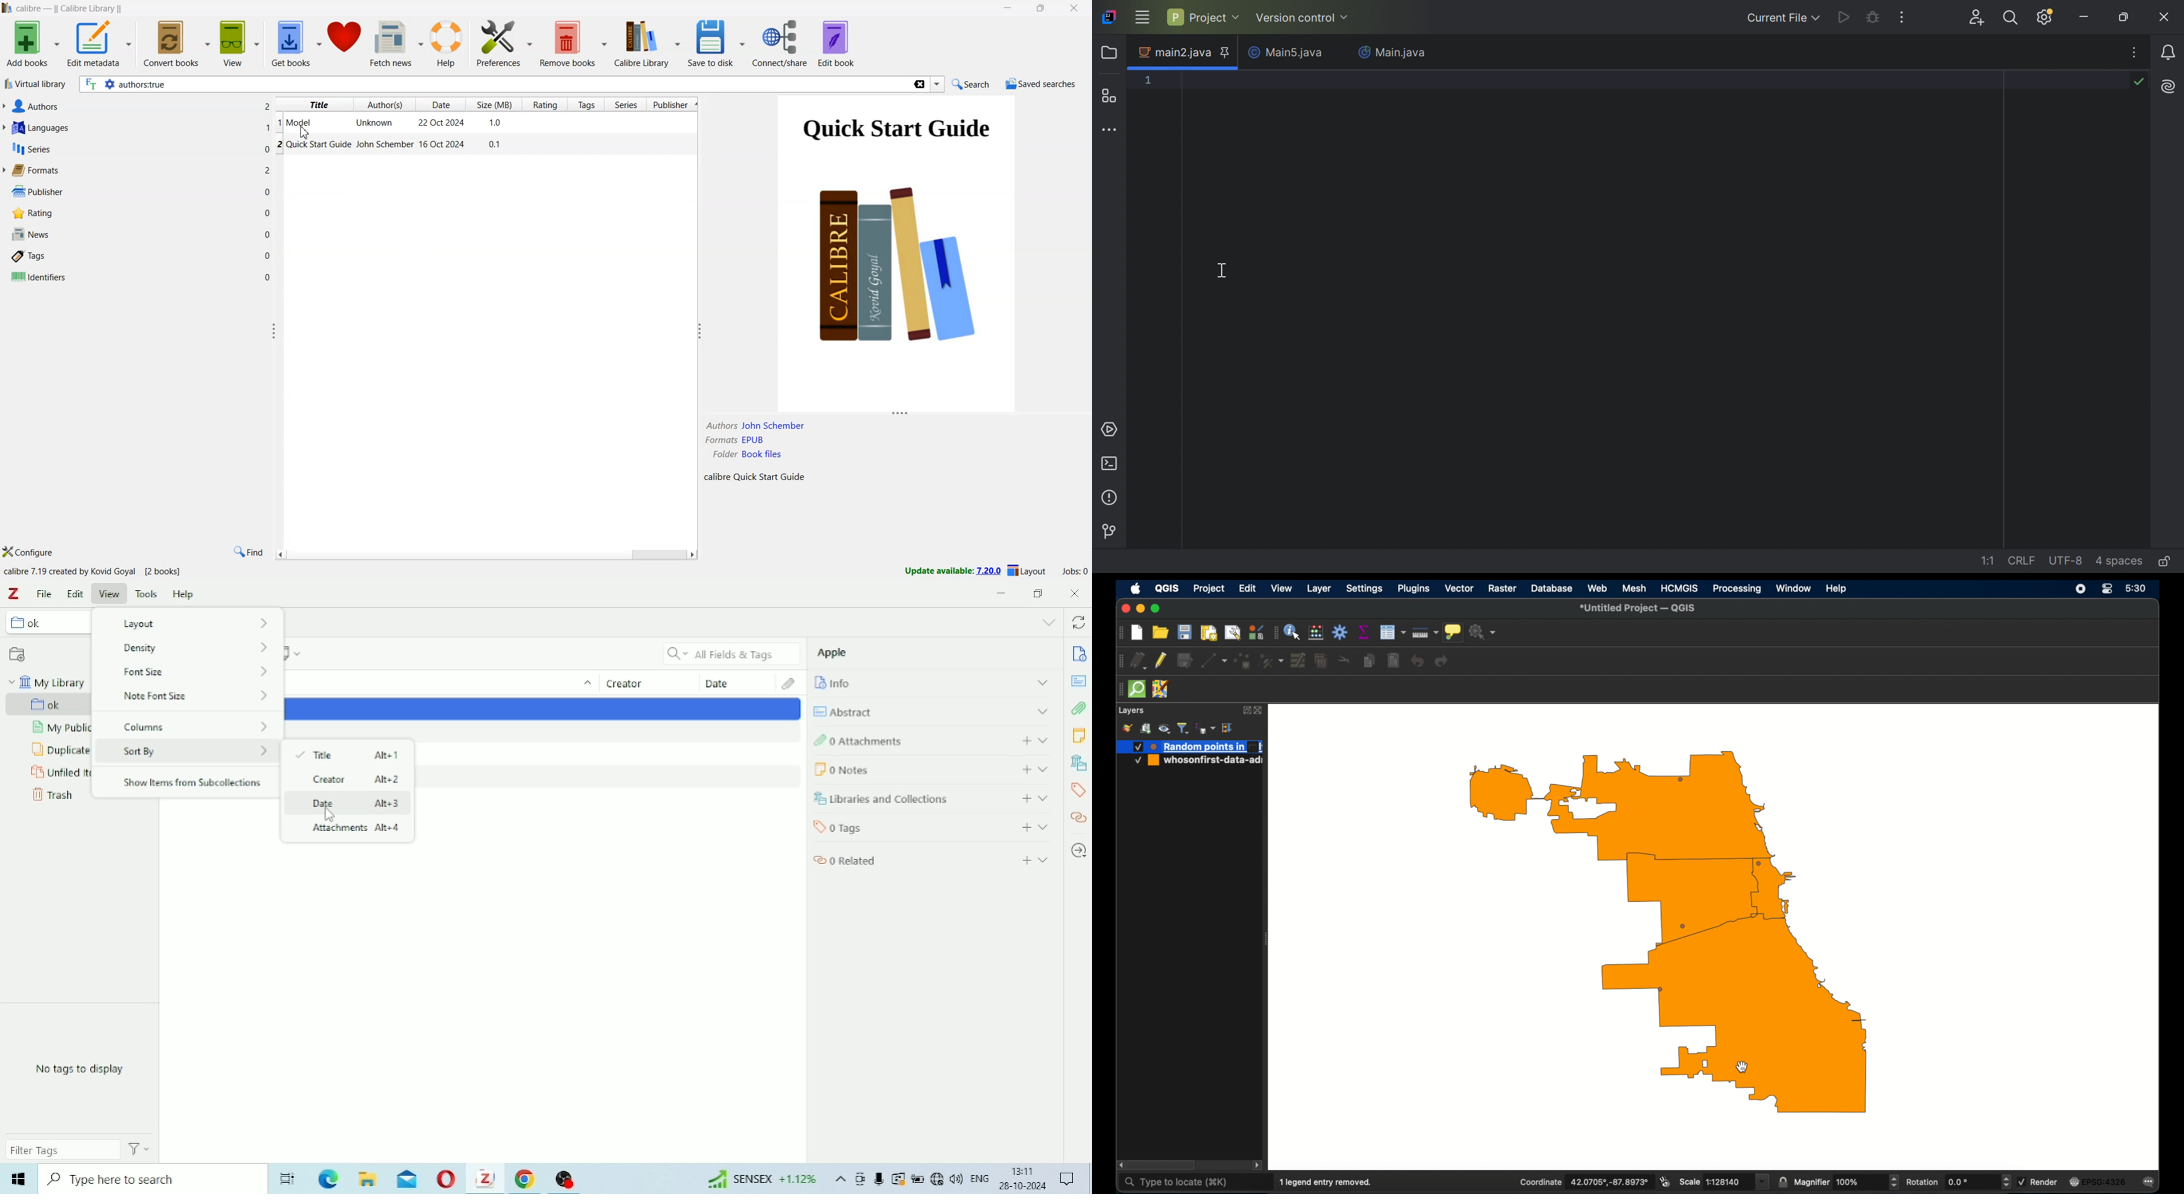 This screenshot has width=2184, height=1204. What do you see at coordinates (890, 742) in the screenshot?
I see `Attachments` at bounding box center [890, 742].